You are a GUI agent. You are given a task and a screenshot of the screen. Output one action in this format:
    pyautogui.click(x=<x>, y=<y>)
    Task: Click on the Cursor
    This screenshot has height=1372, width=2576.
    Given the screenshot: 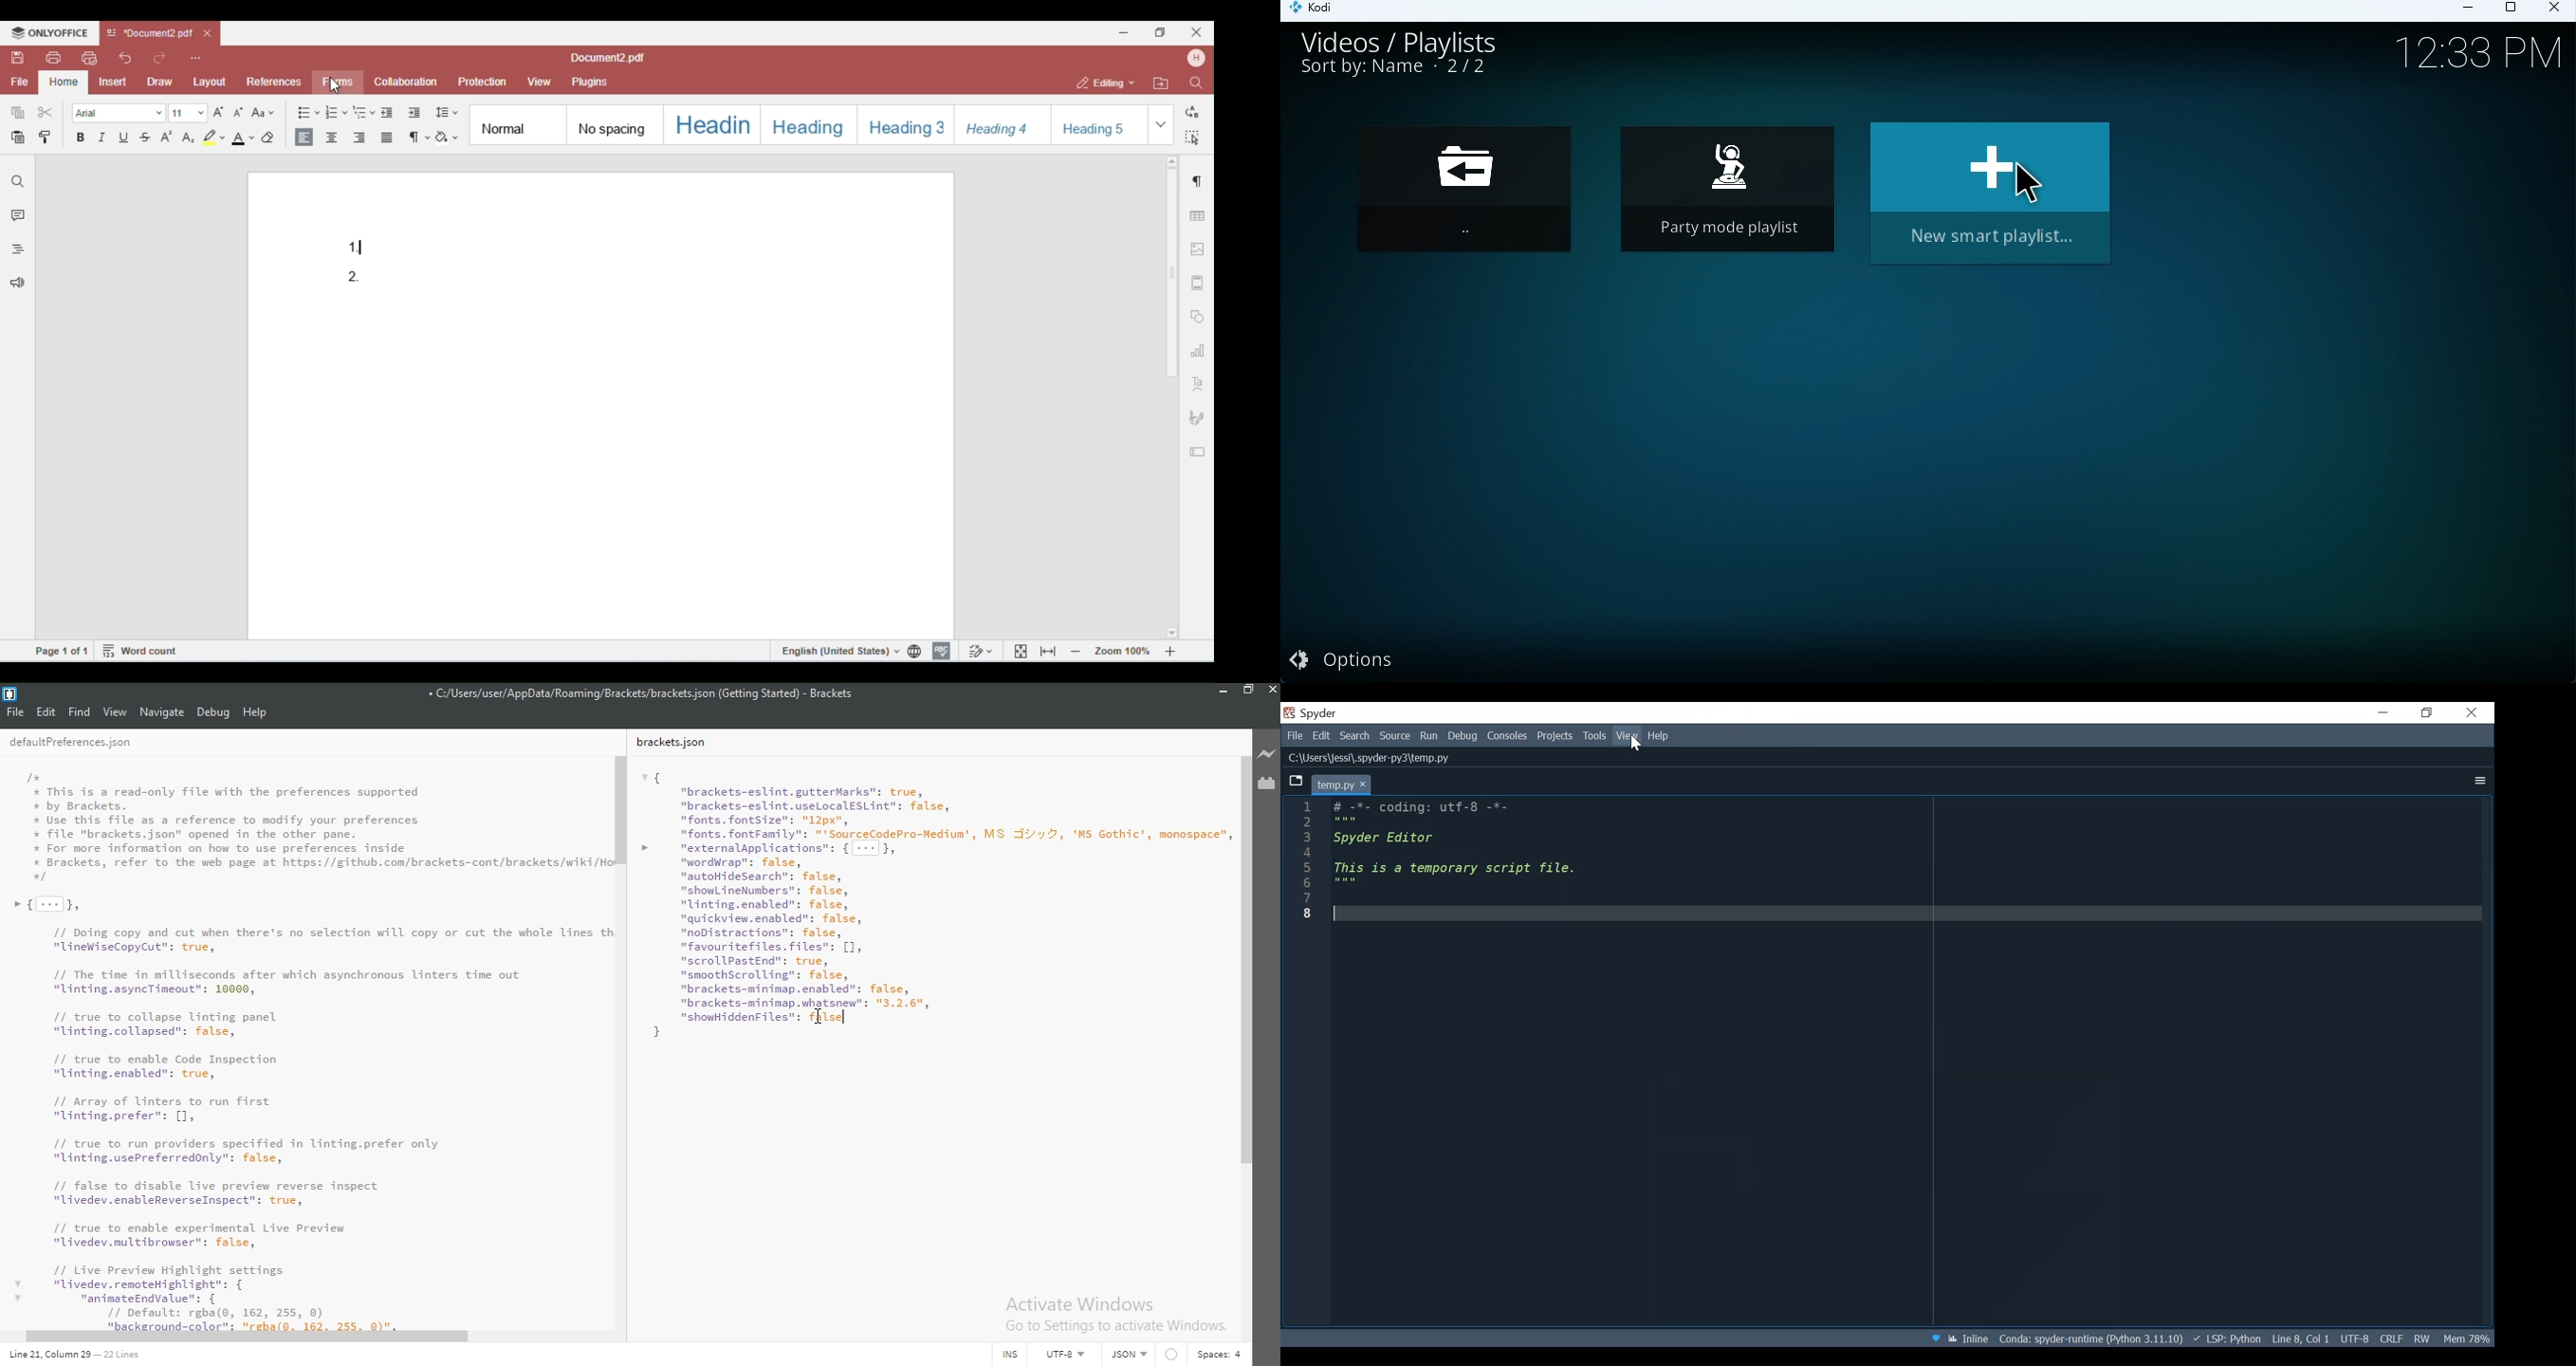 What is the action you would take?
    pyautogui.click(x=2028, y=186)
    